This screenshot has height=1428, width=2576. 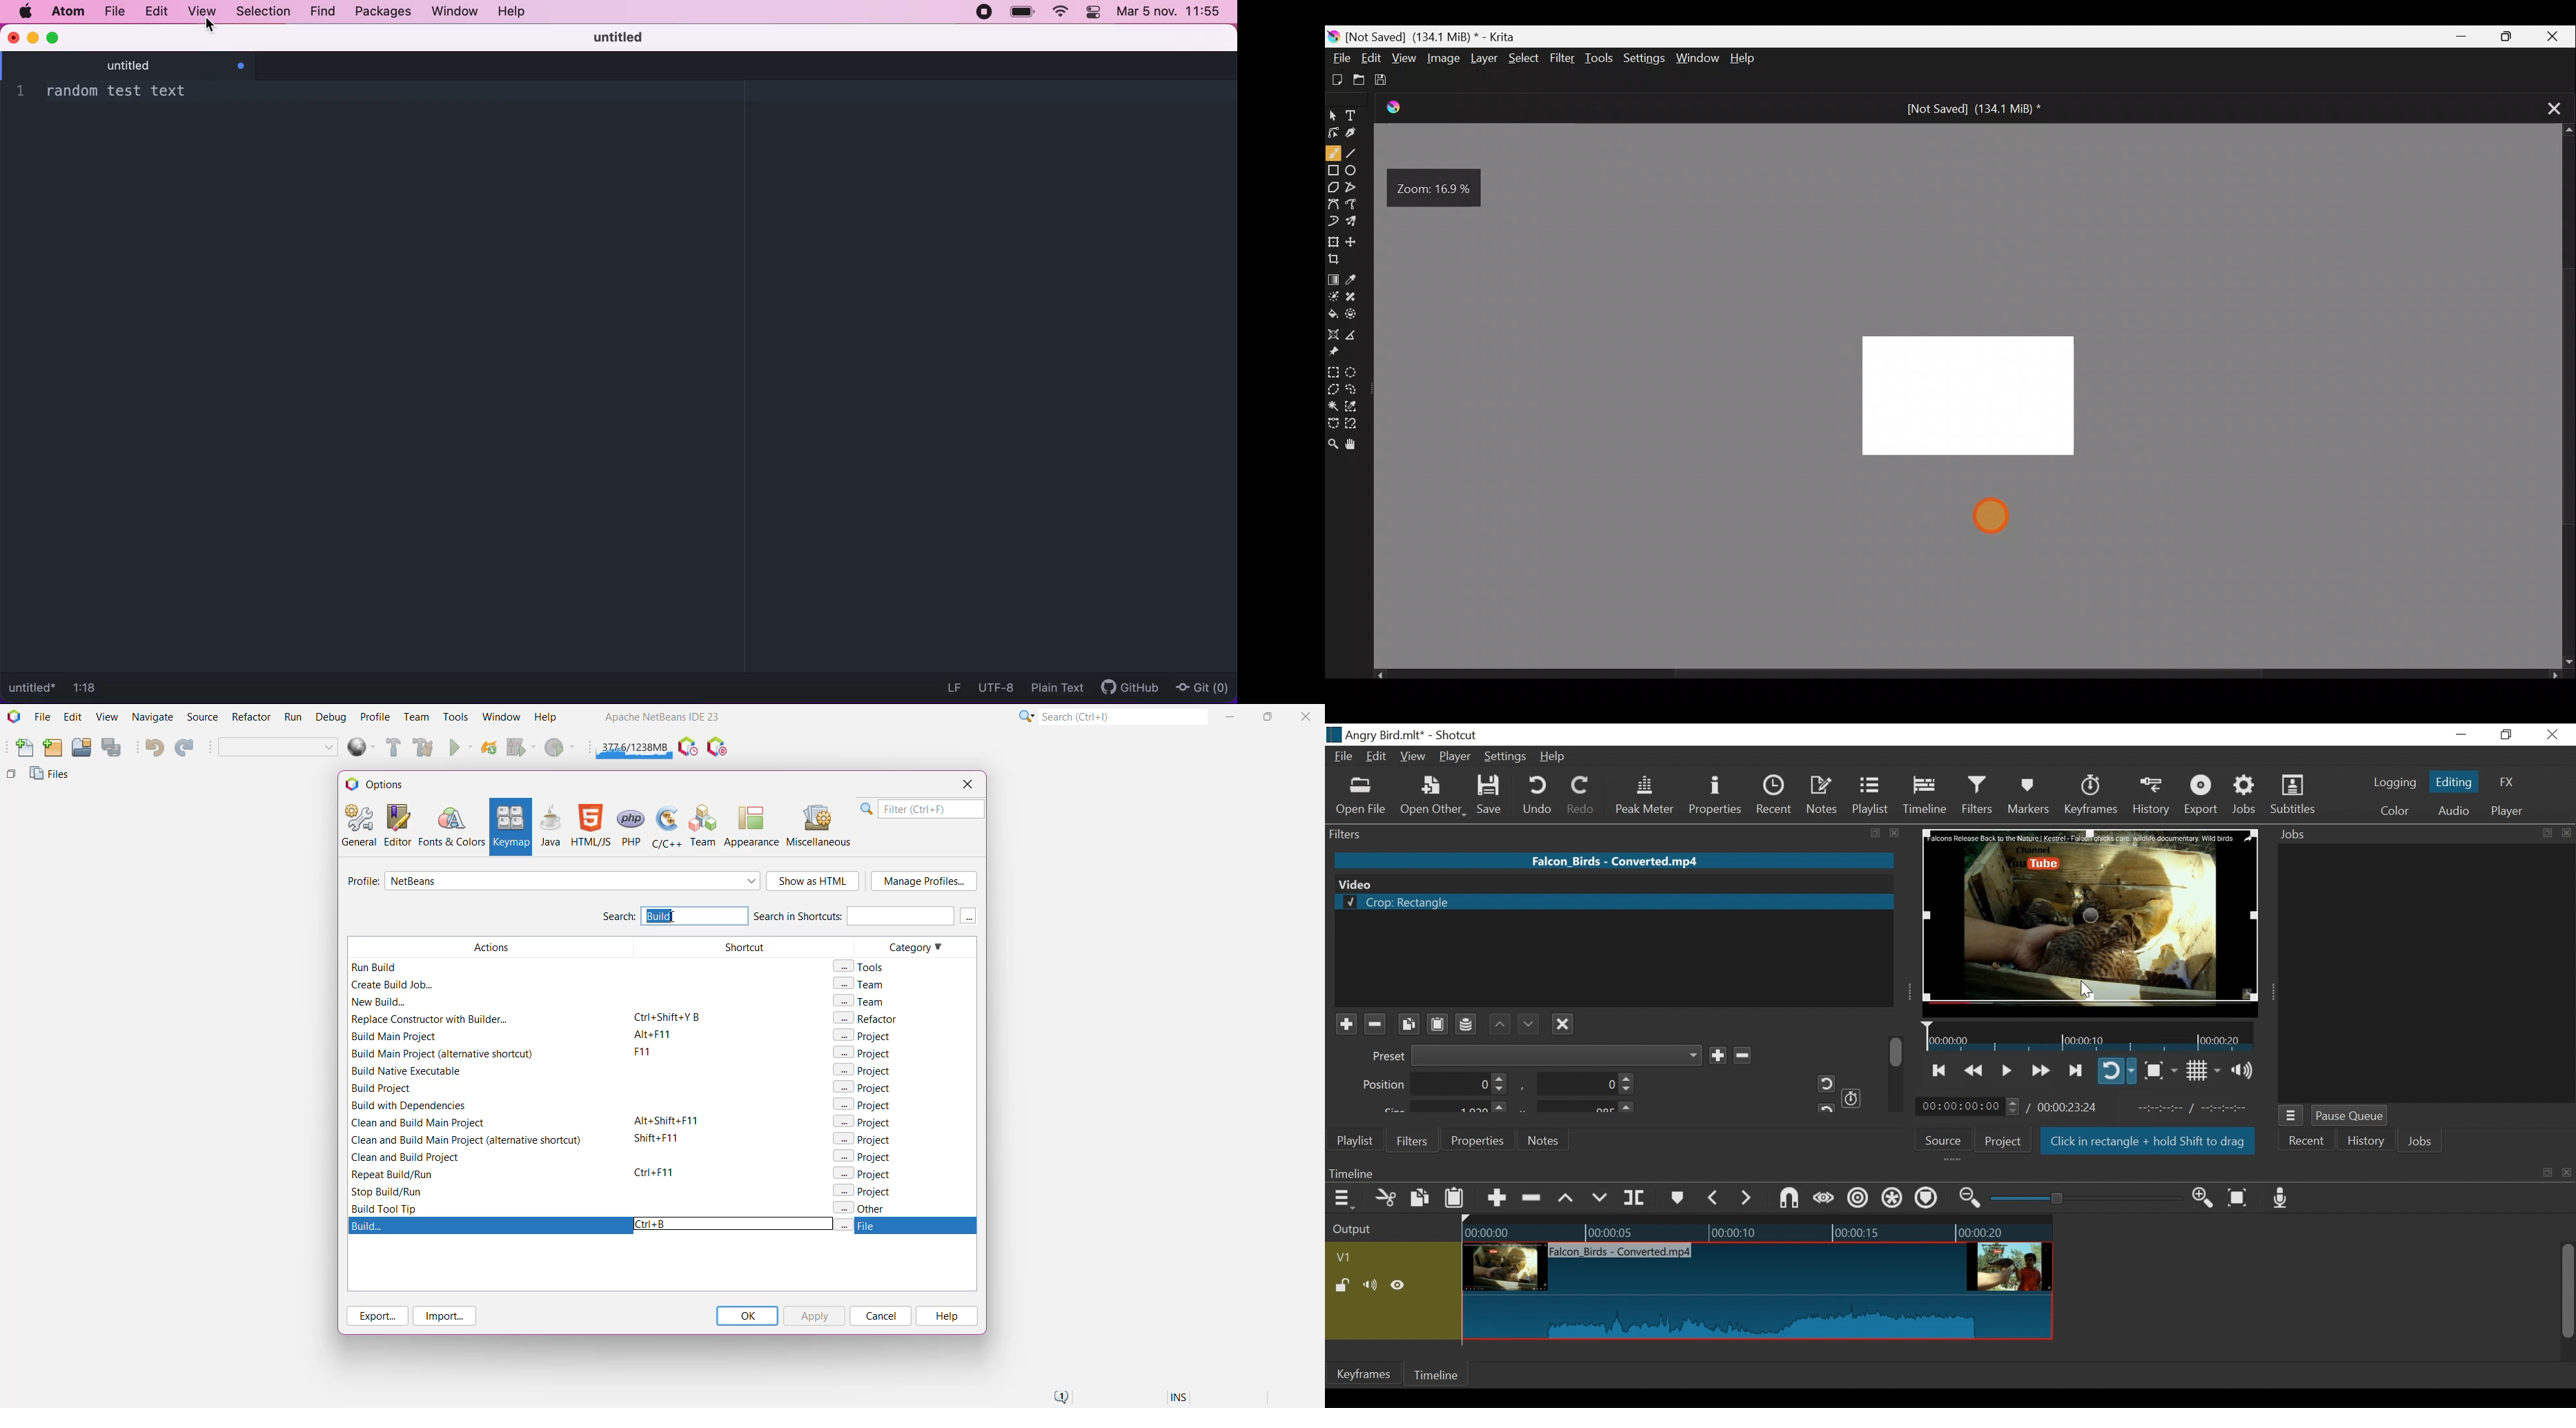 I want to click on File, so click(x=1341, y=56).